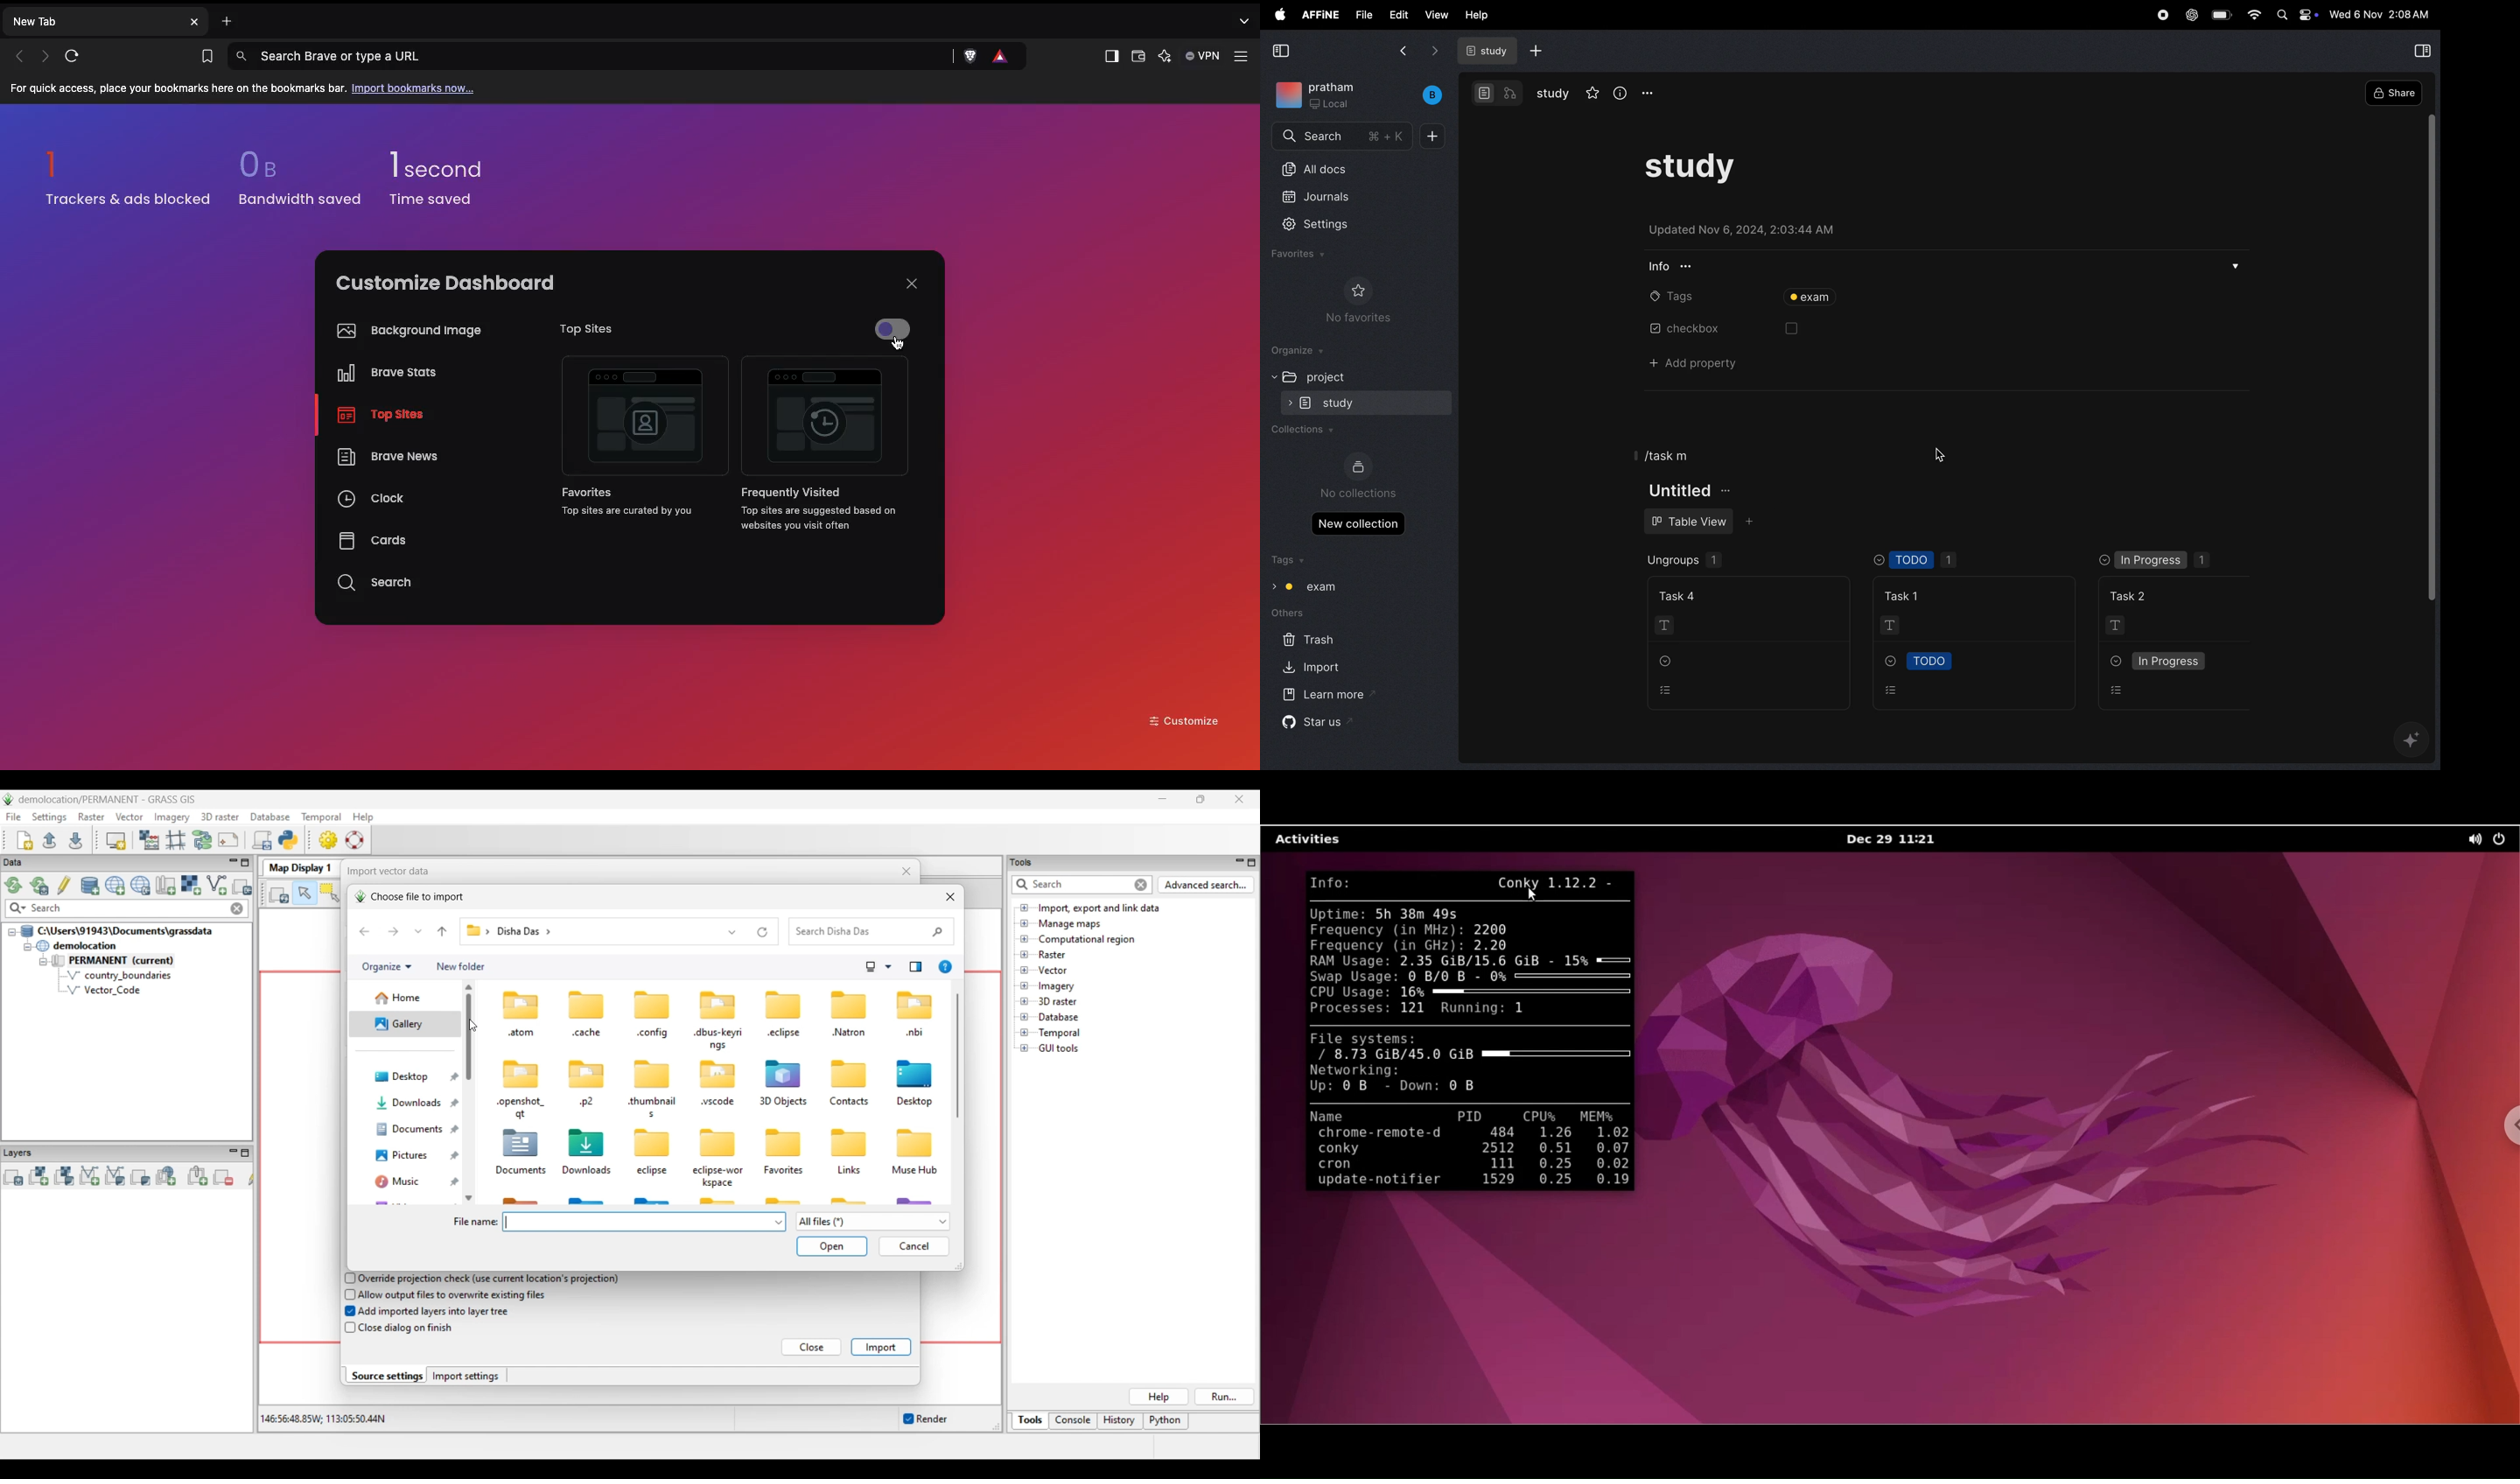 This screenshot has width=2520, height=1484. Describe the element at coordinates (1303, 431) in the screenshot. I see `collections` at that location.